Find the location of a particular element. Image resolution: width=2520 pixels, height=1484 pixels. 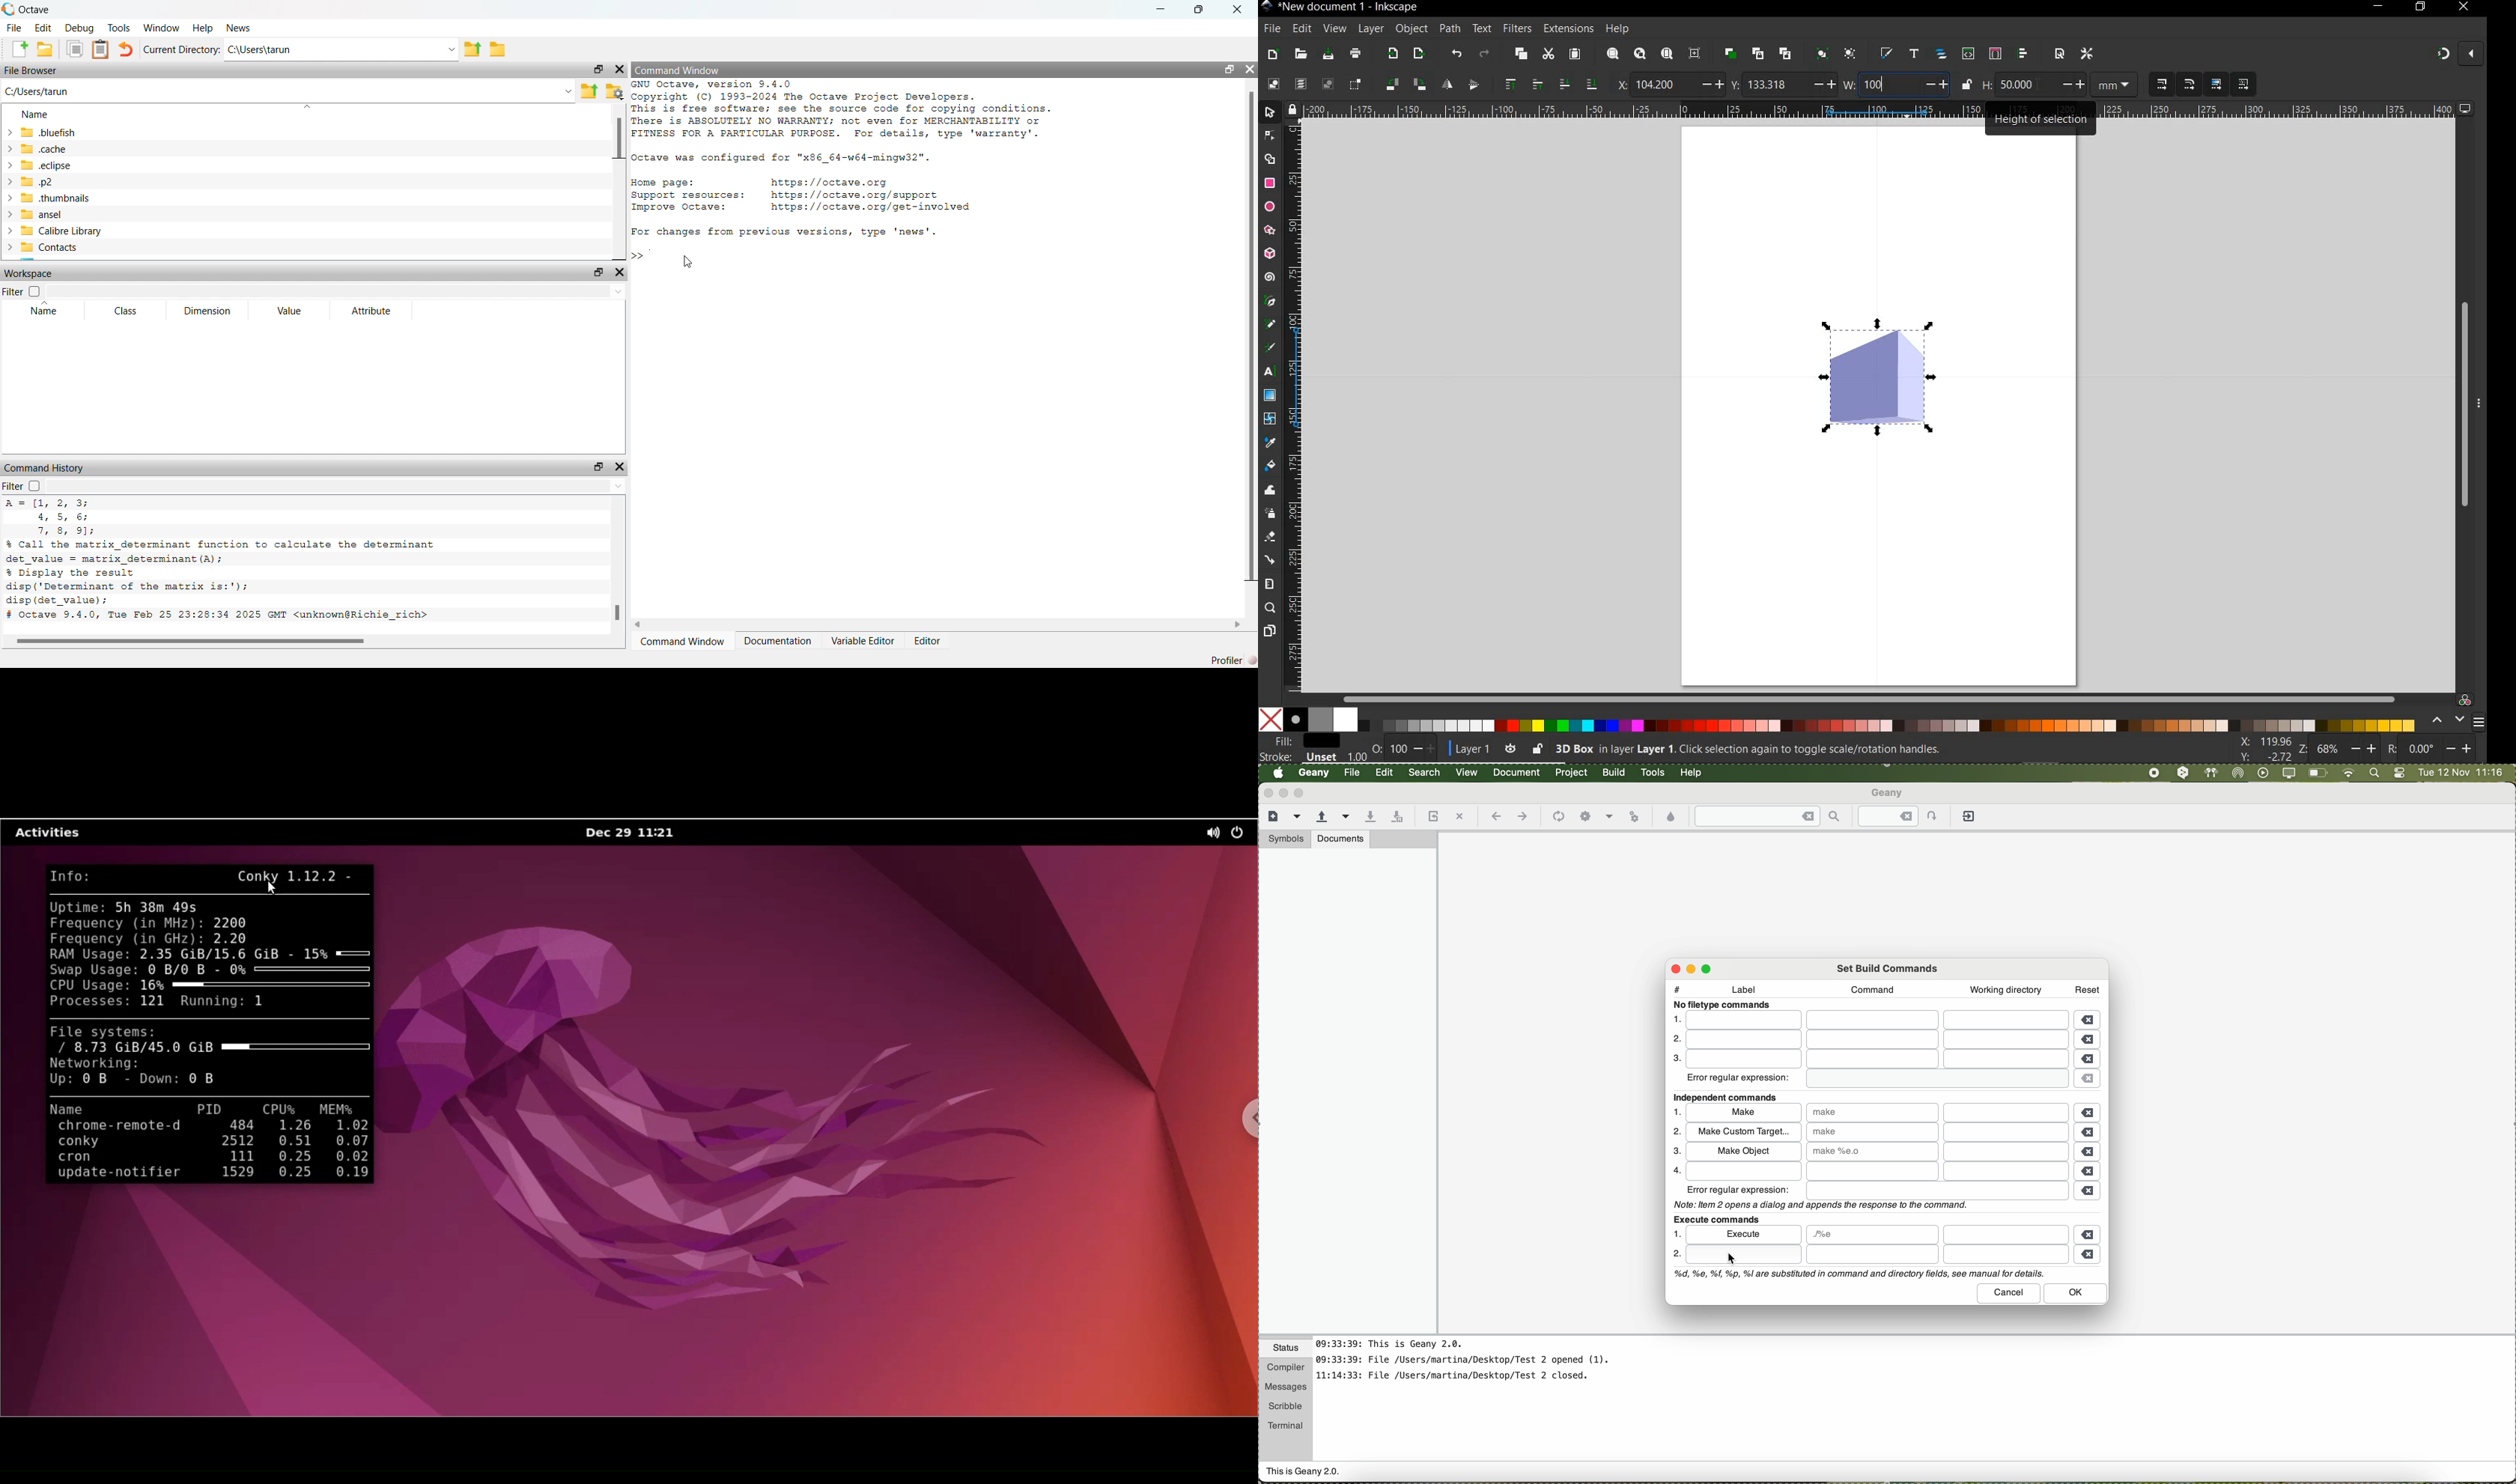

node tool is located at coordinates (1270, 136).